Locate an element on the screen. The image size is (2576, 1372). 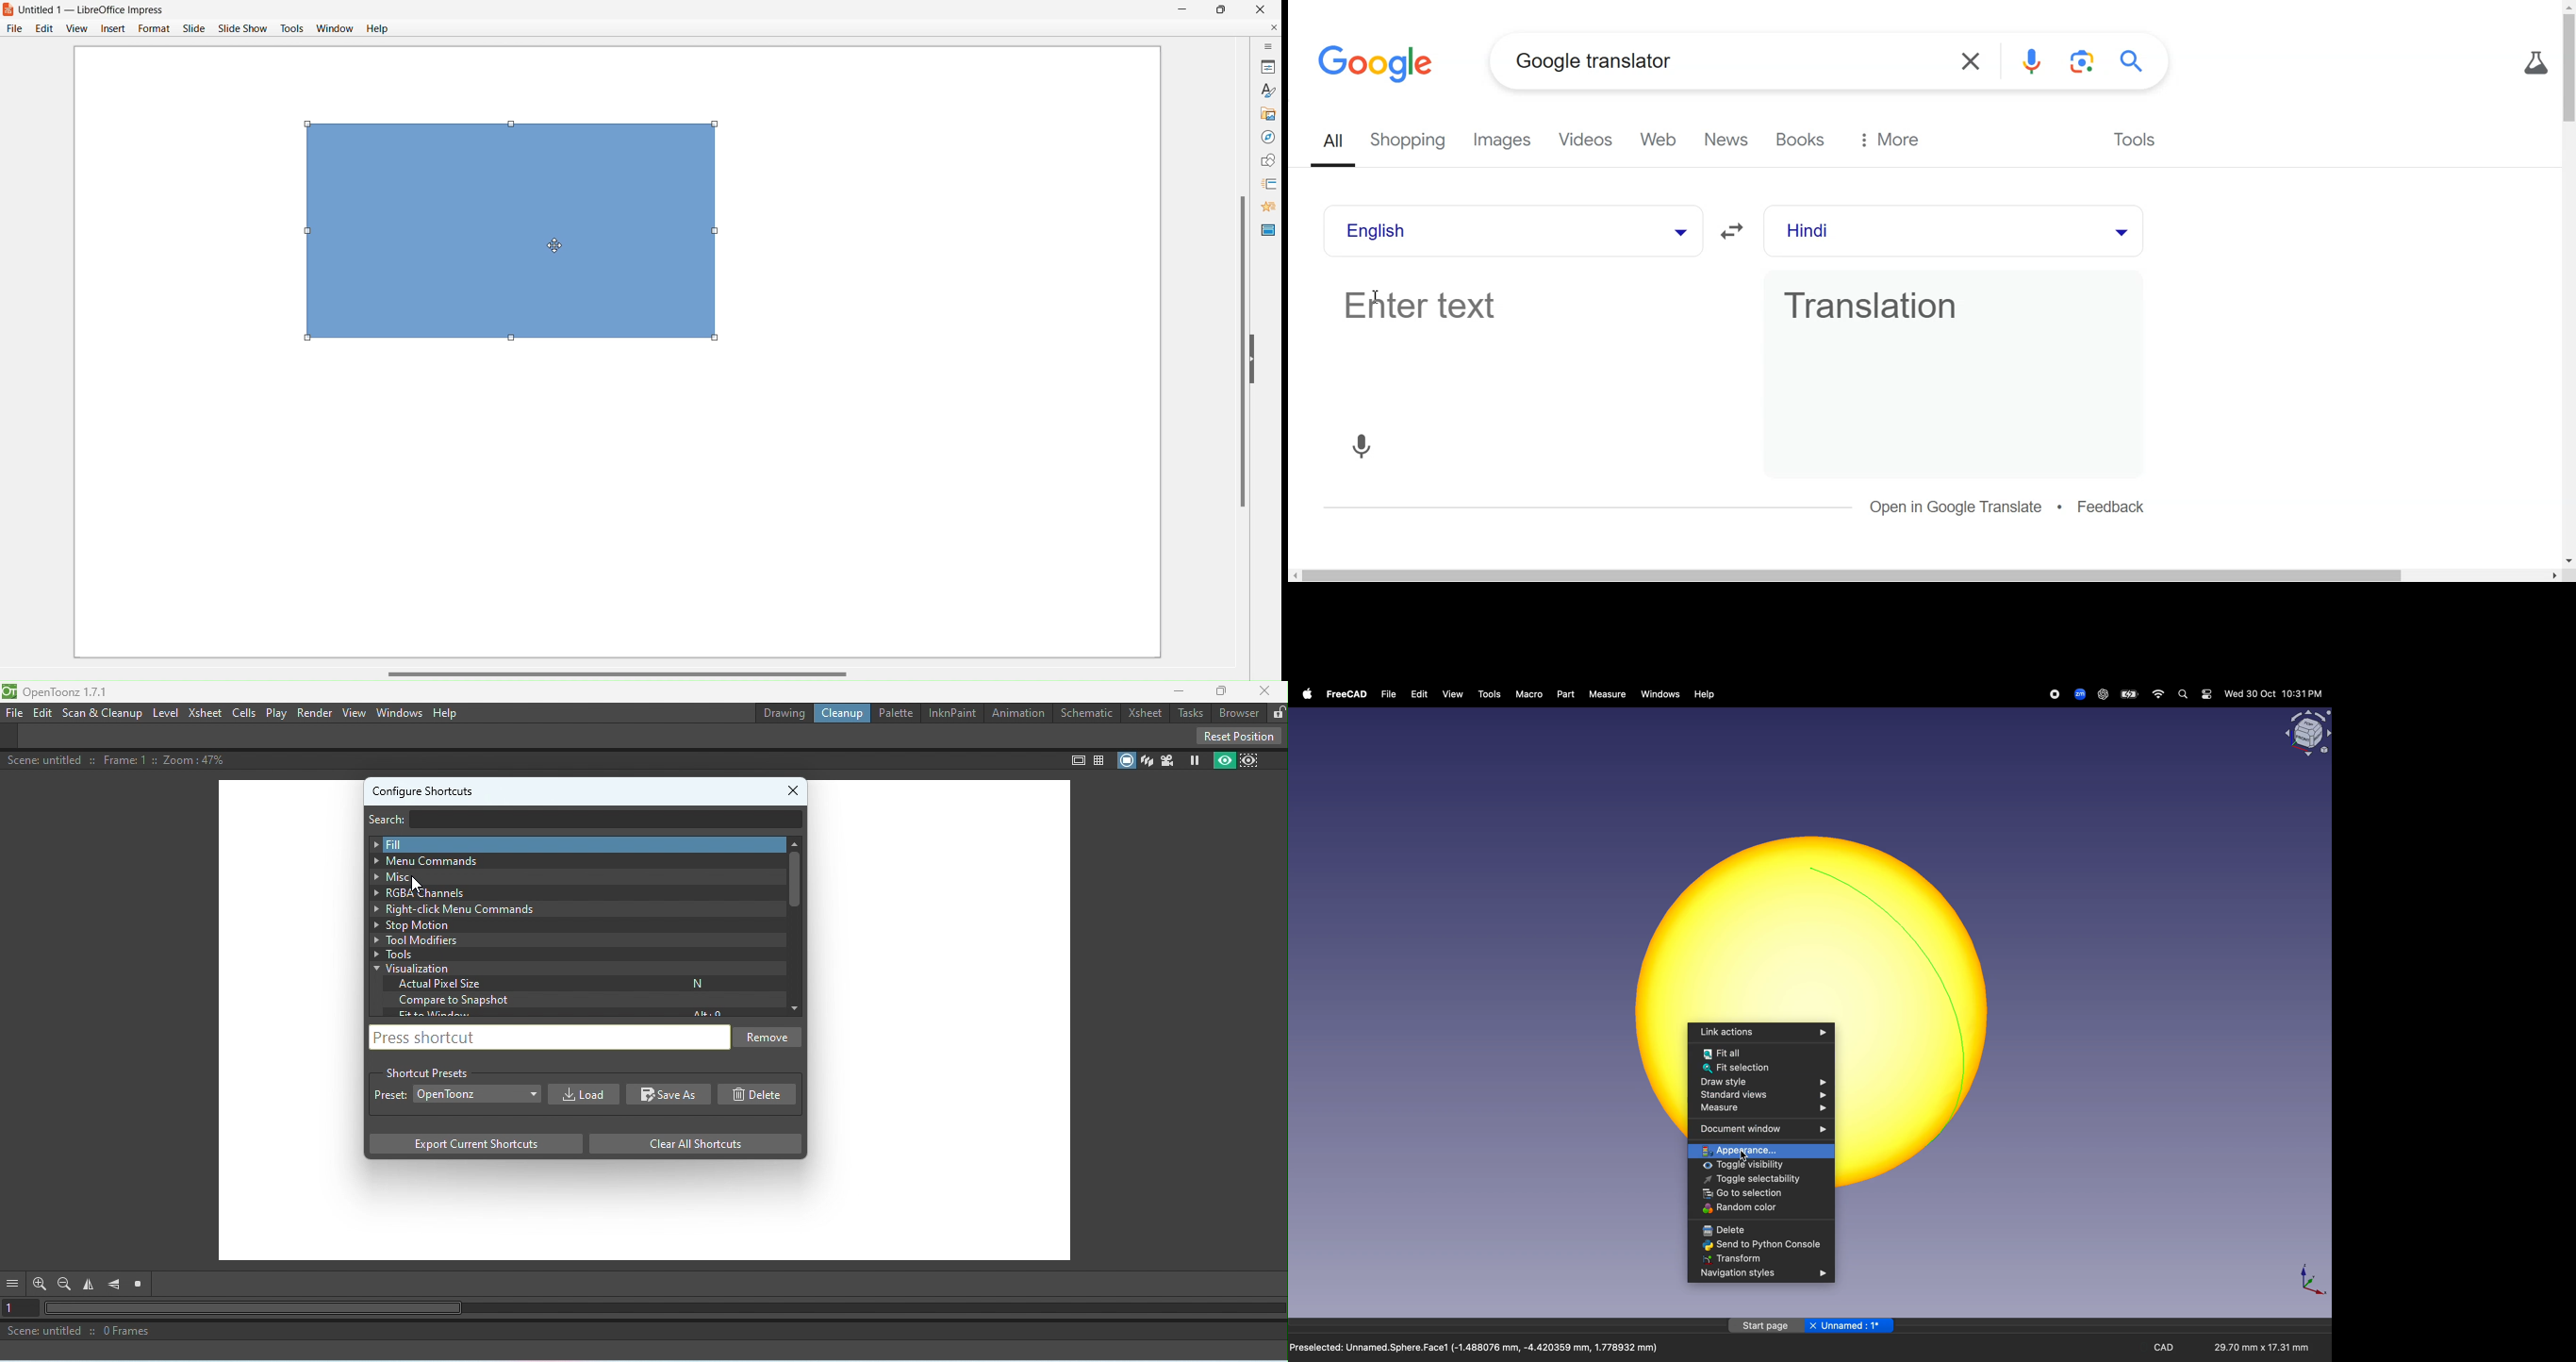
Web is located at coordinates (1664, 140).